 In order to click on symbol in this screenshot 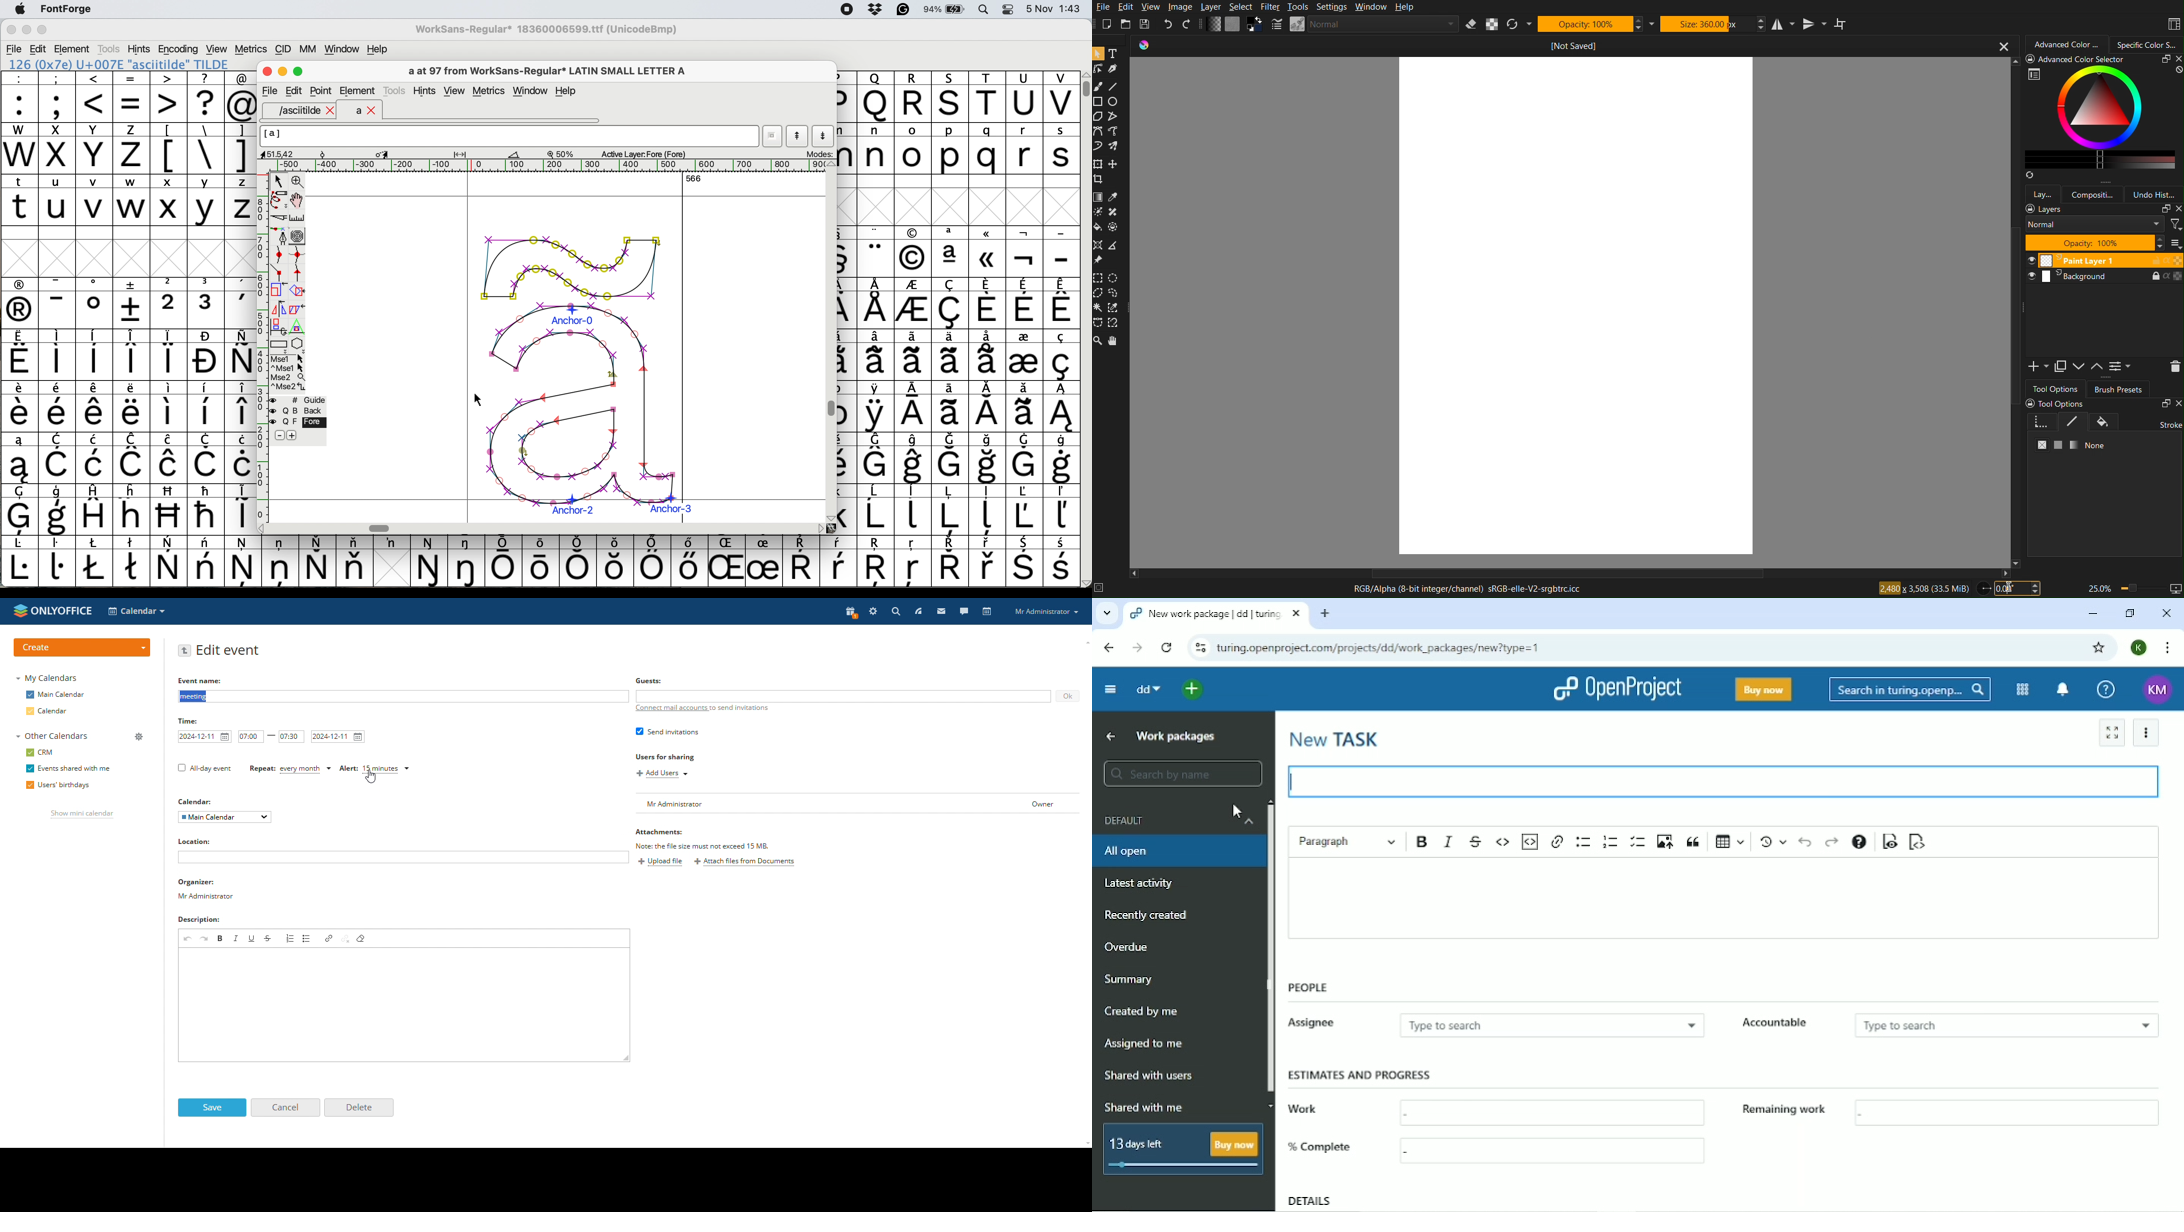, I will do `click(241, 304)`.